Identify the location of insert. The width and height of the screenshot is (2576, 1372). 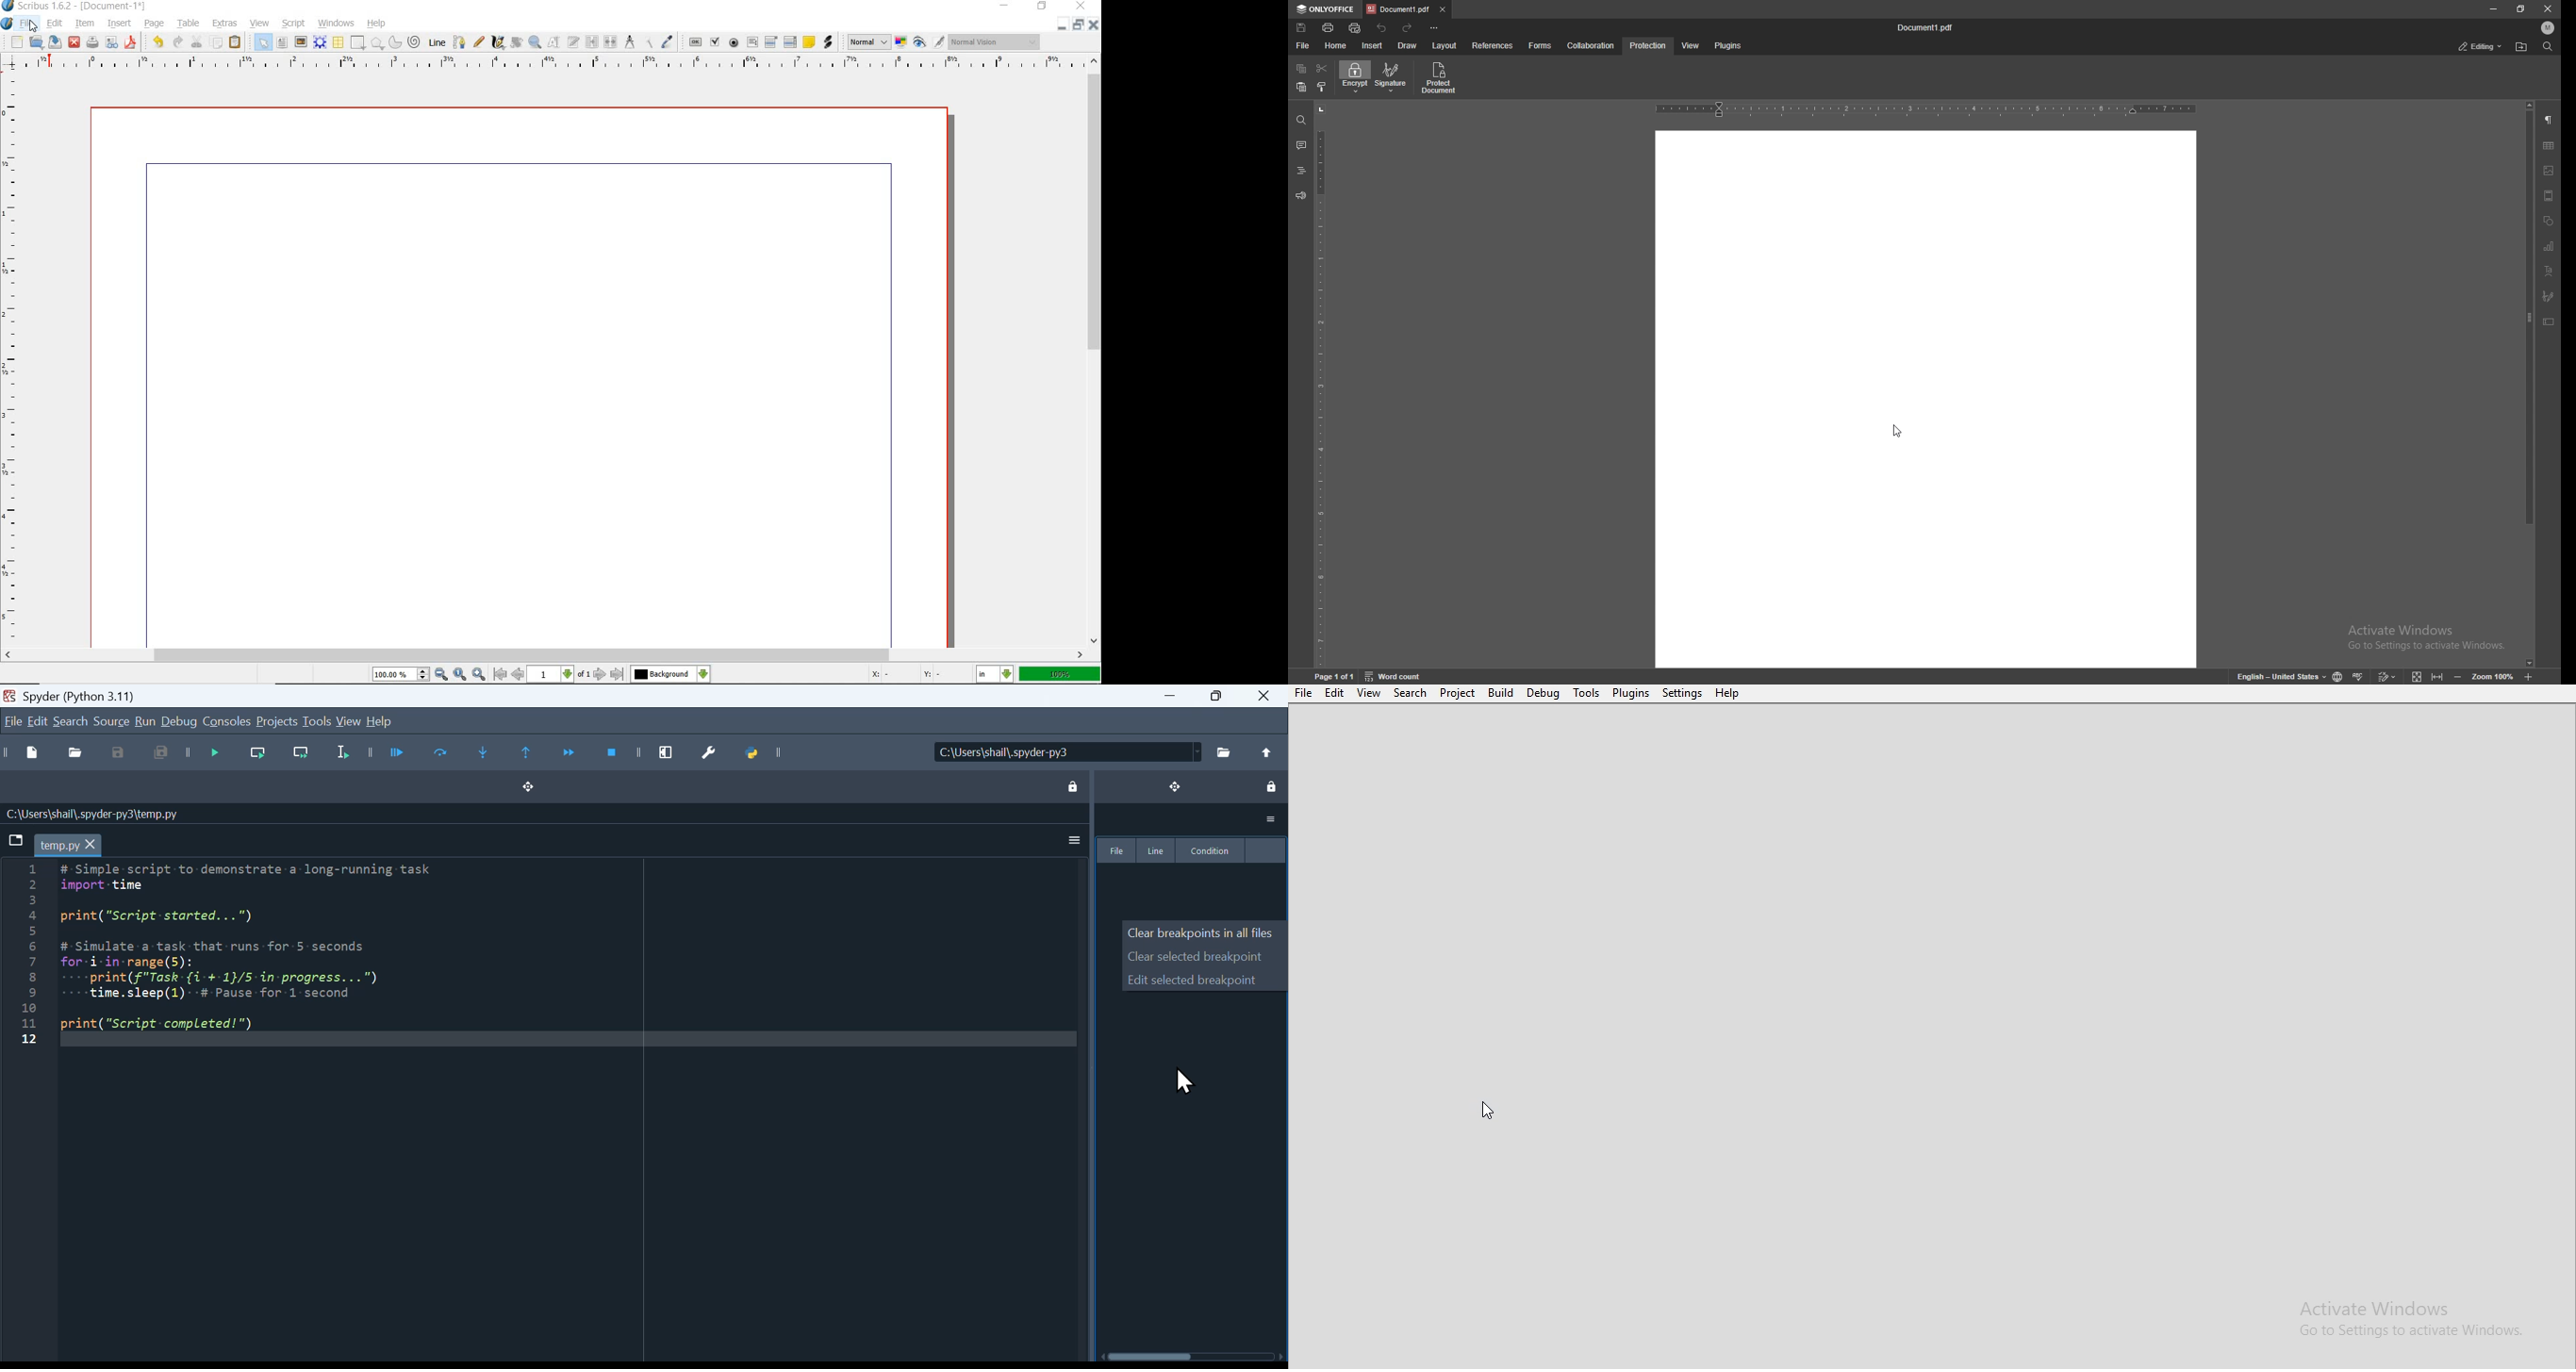
(119, 22).